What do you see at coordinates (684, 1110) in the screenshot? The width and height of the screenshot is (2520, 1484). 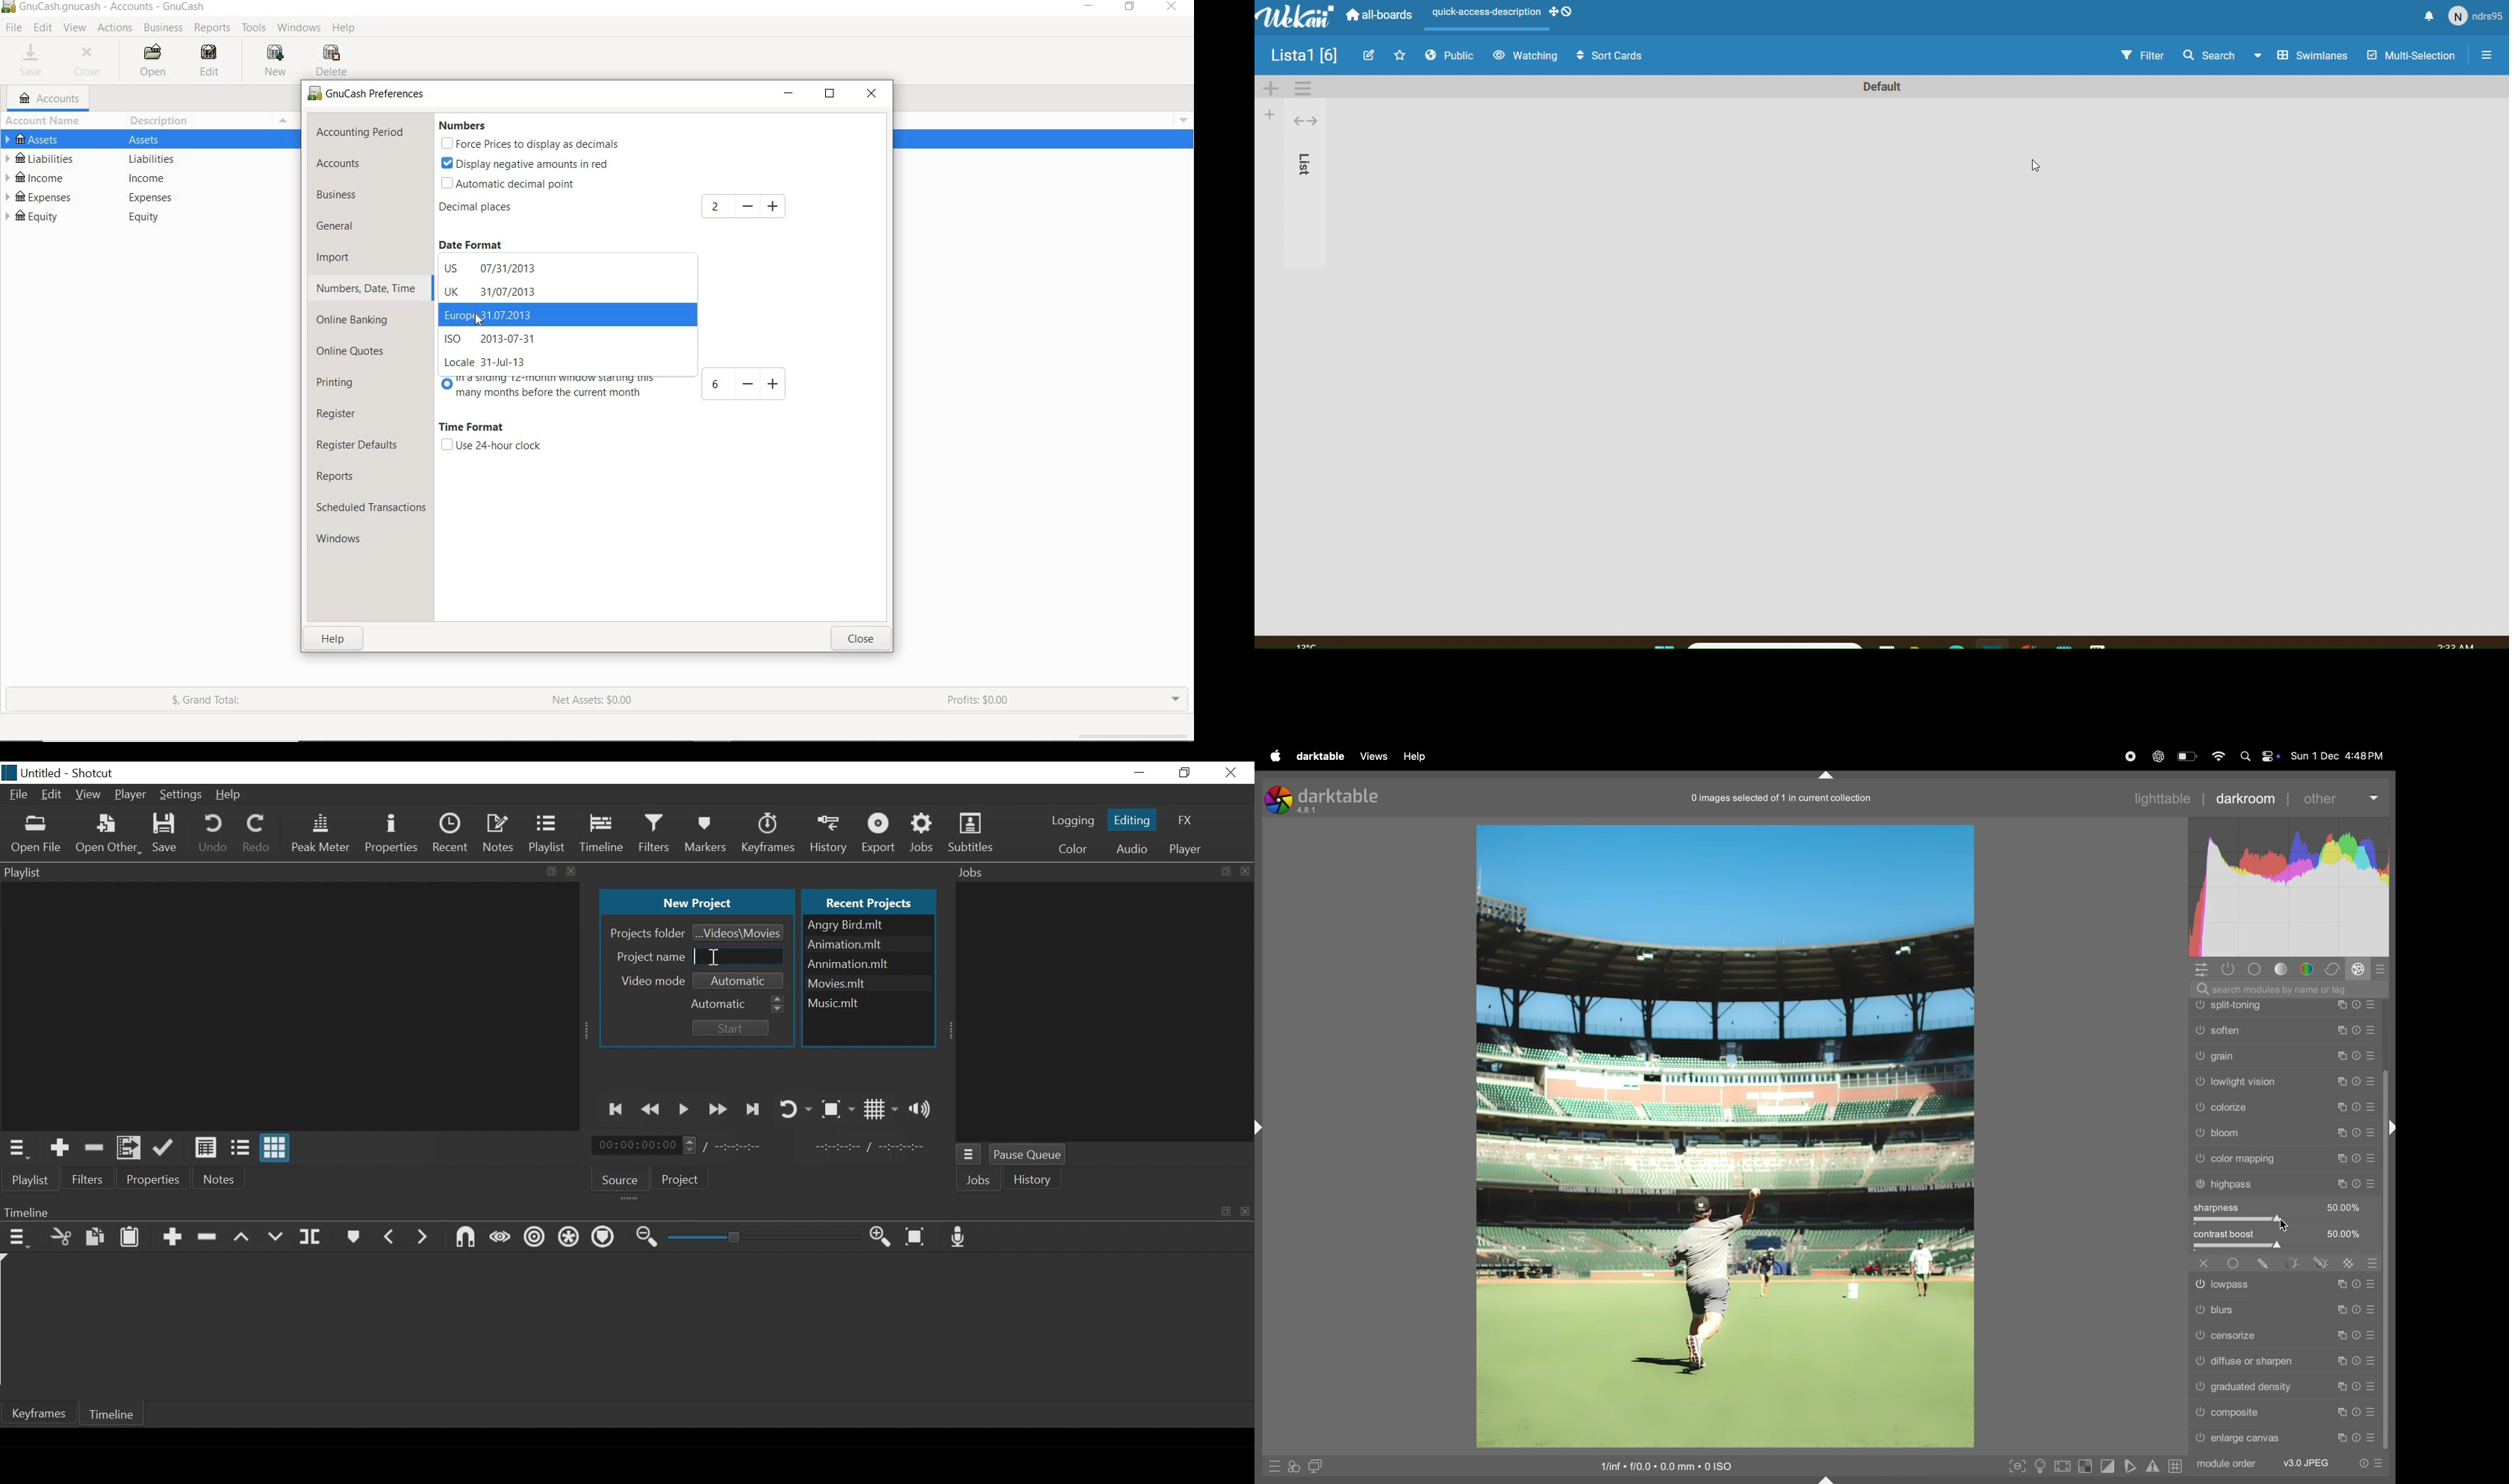 I see `Toggle play or pause (space)` at bounding box center [684, 1110].